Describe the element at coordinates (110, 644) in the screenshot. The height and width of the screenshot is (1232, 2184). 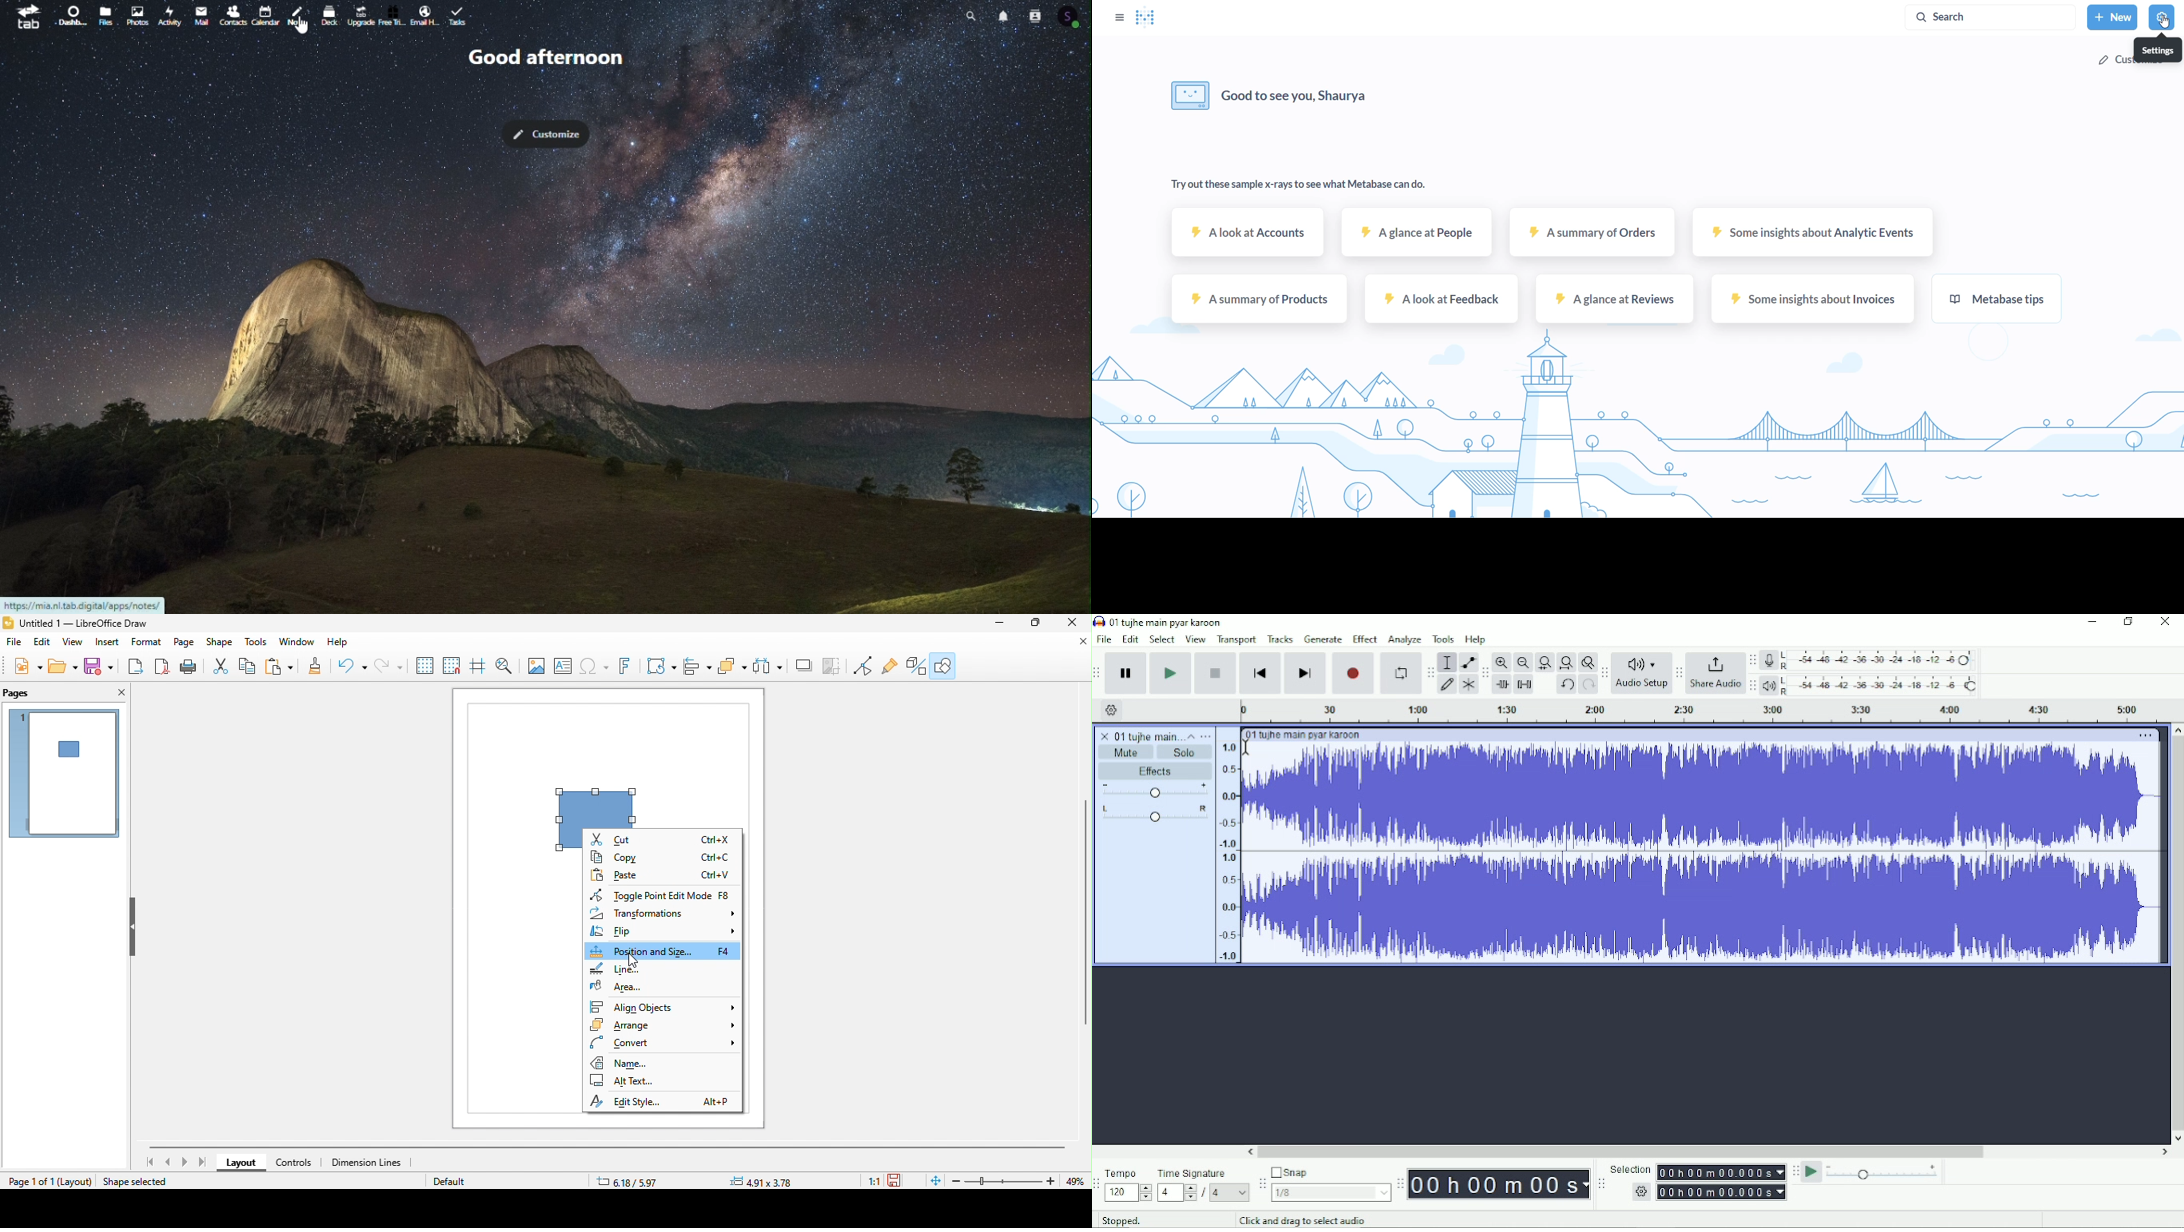
I see `insert` at that location.